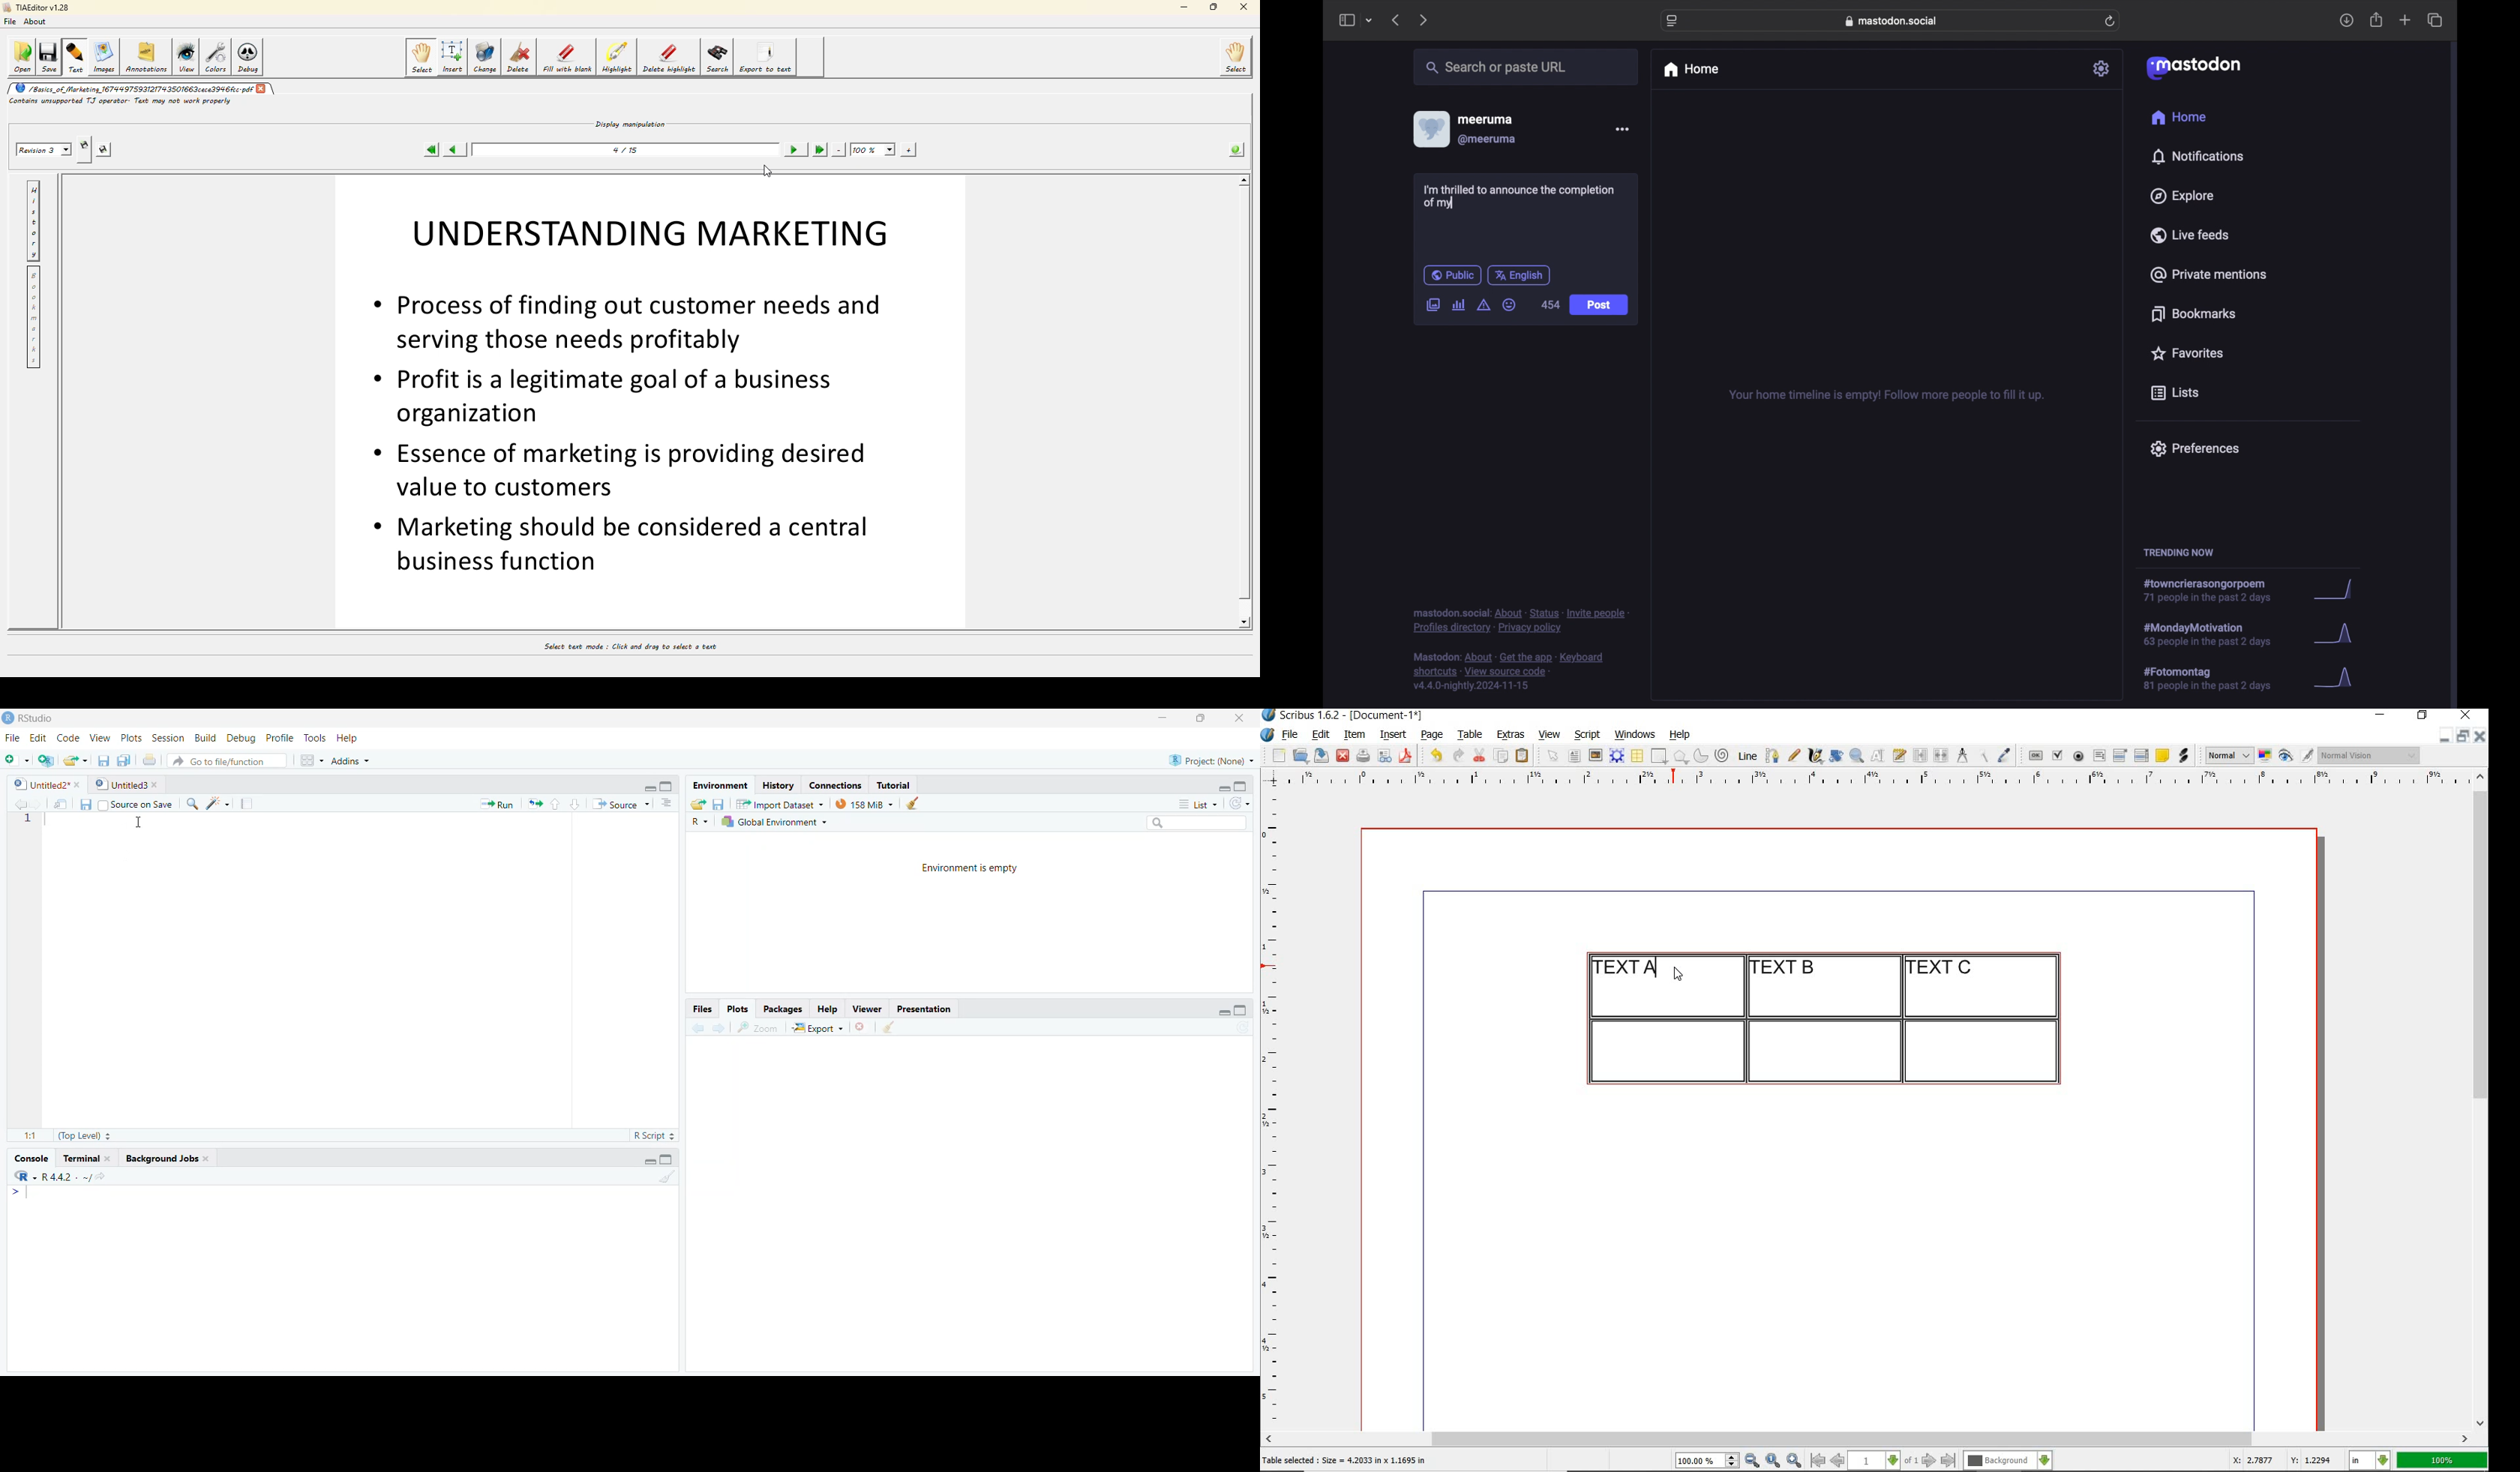 Image resolution: width=2520 pixels, height=1484 pixels. What do you see at coordinates (34, 1156) in the screenshot?
I see `Console` at bounding box center [34, 1156].